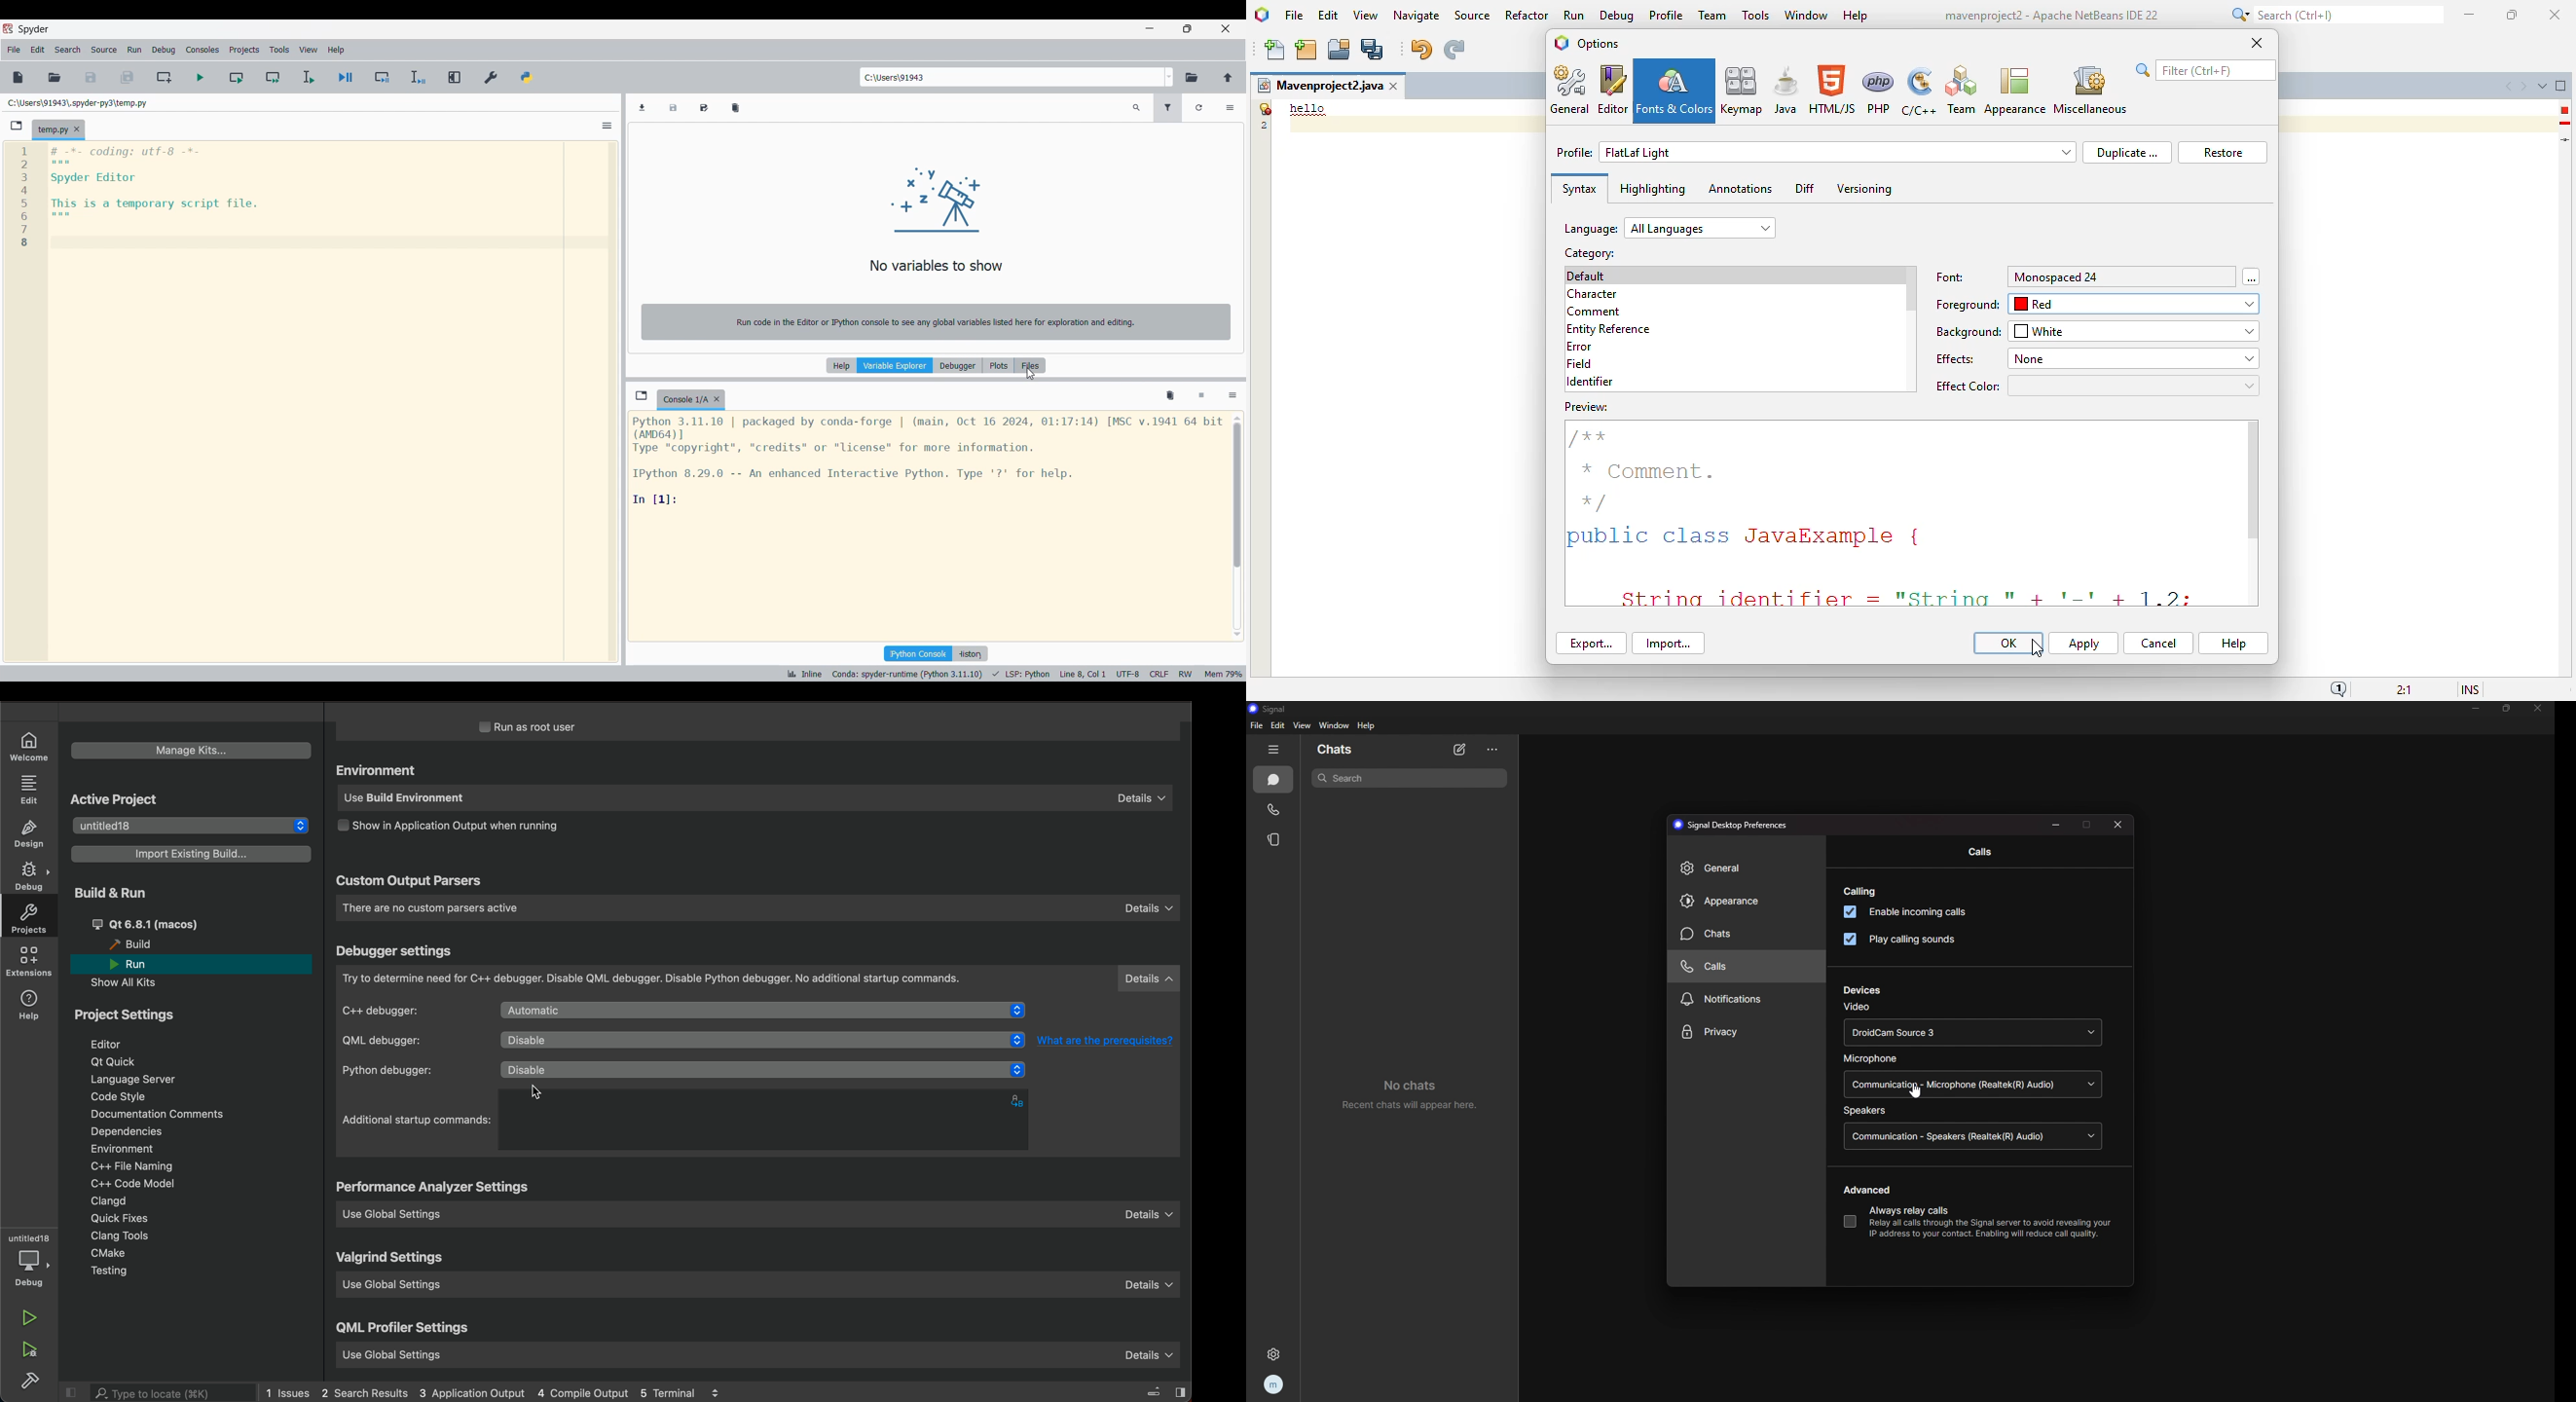  Describe the element at coordinates (704, 108) in the screenshot. I see `Save data as` at that location.